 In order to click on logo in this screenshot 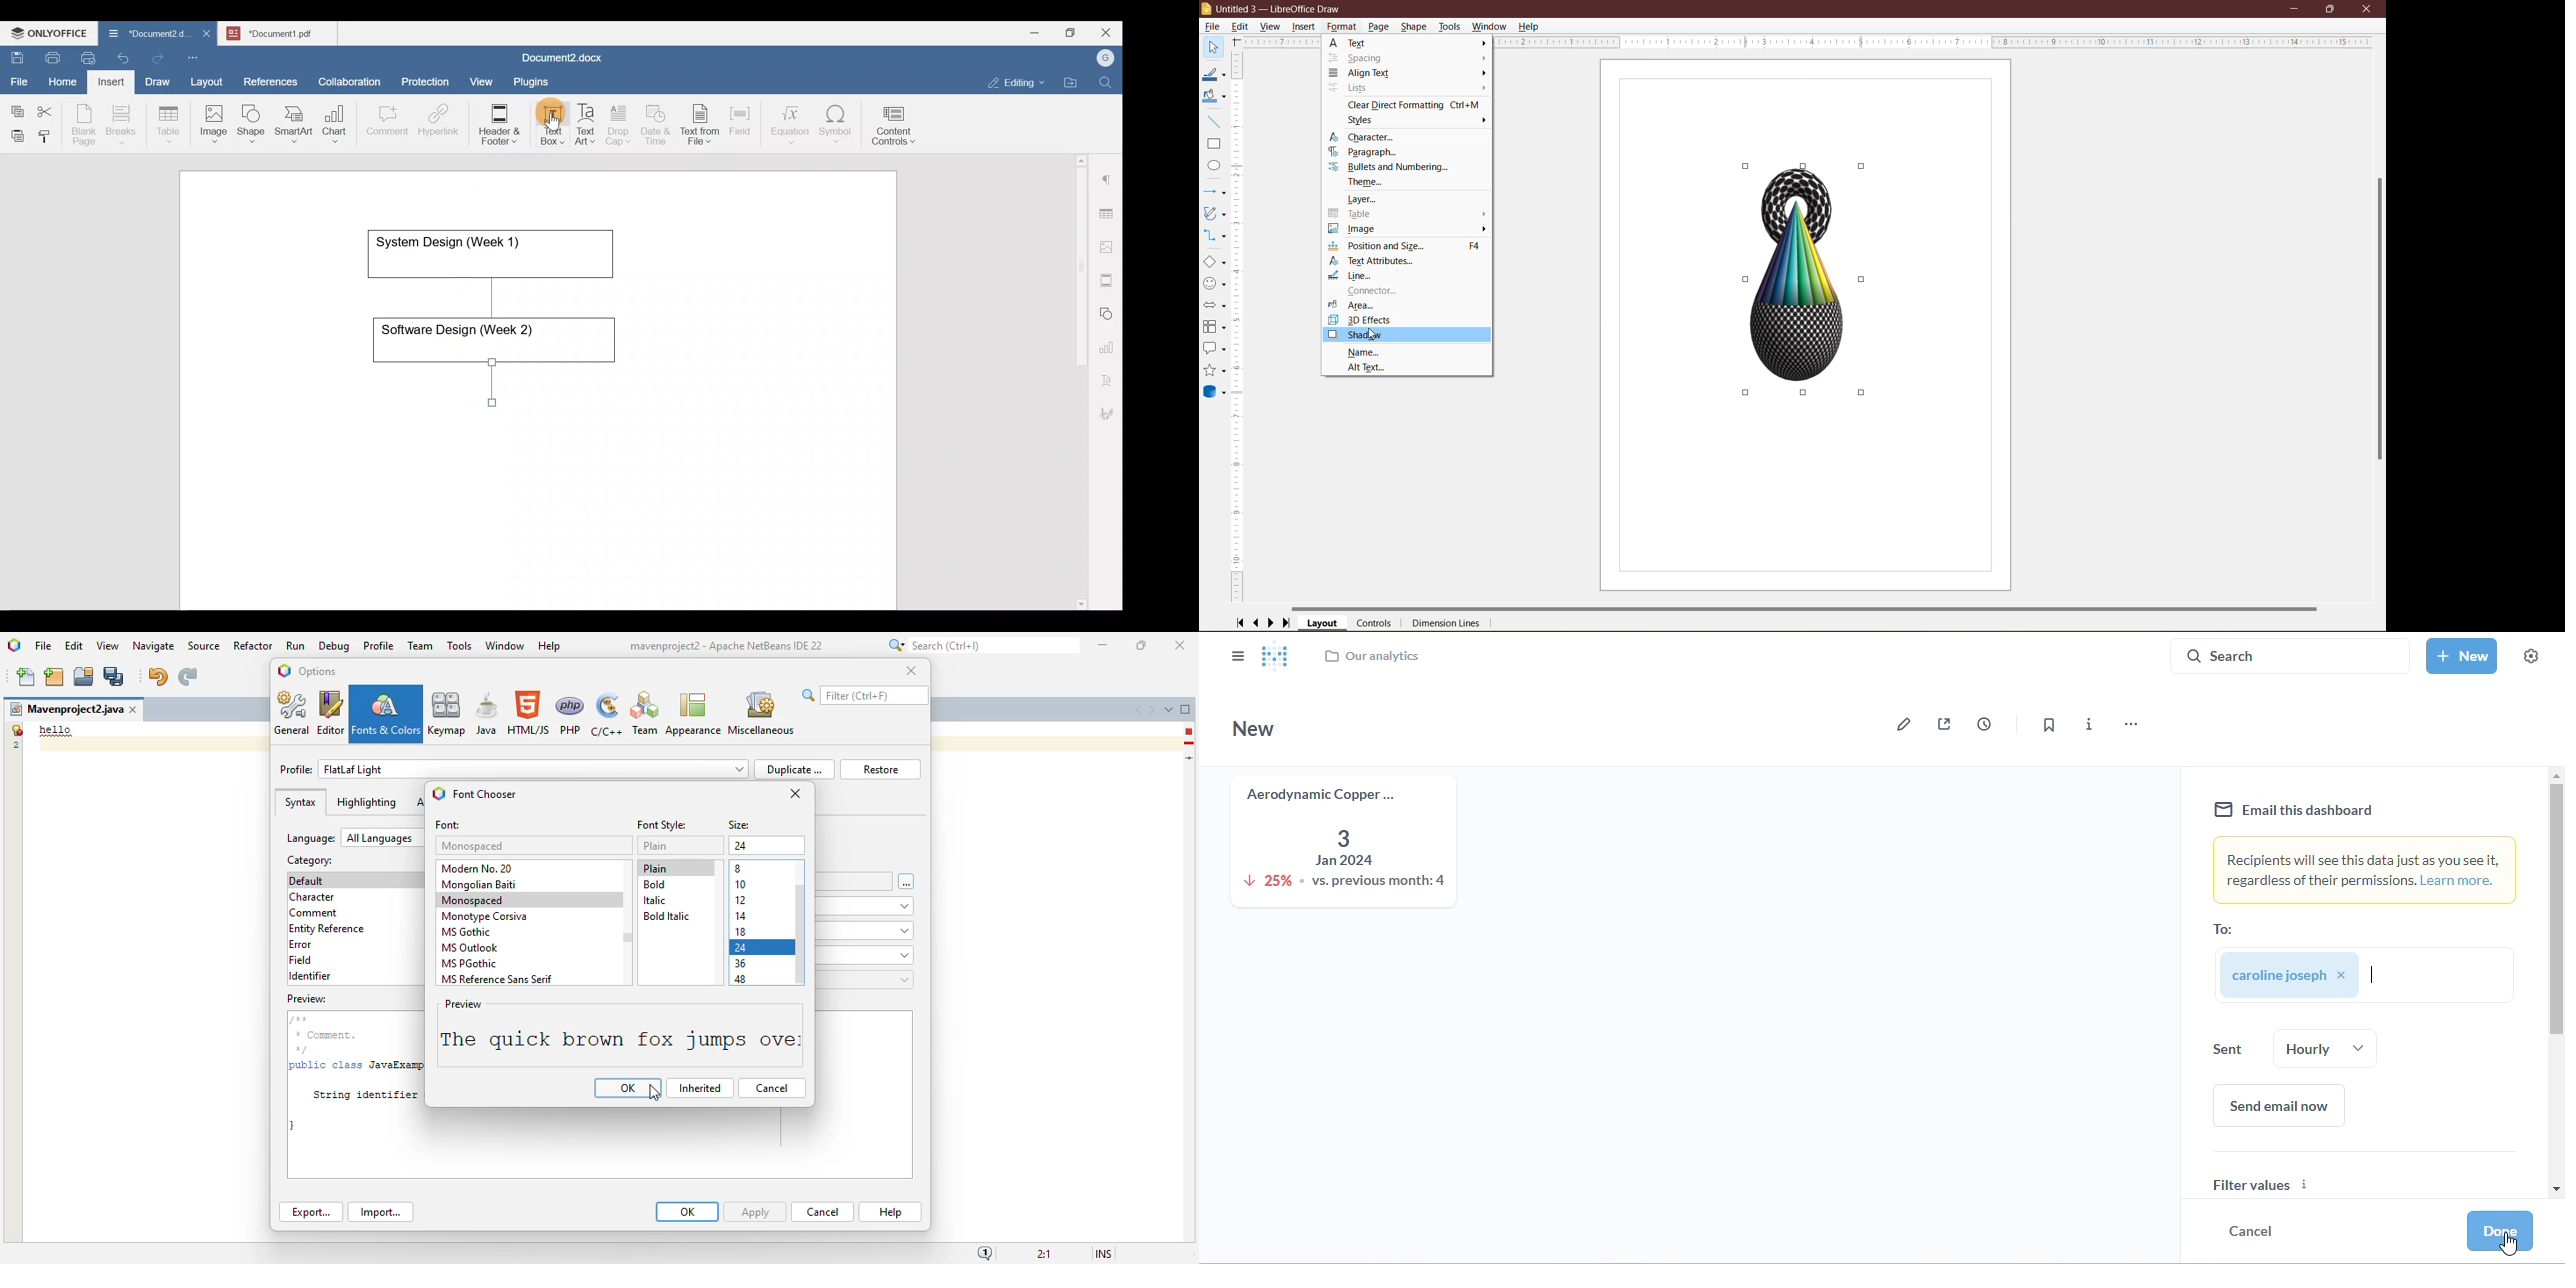, I will do `click(1276, 655)`.